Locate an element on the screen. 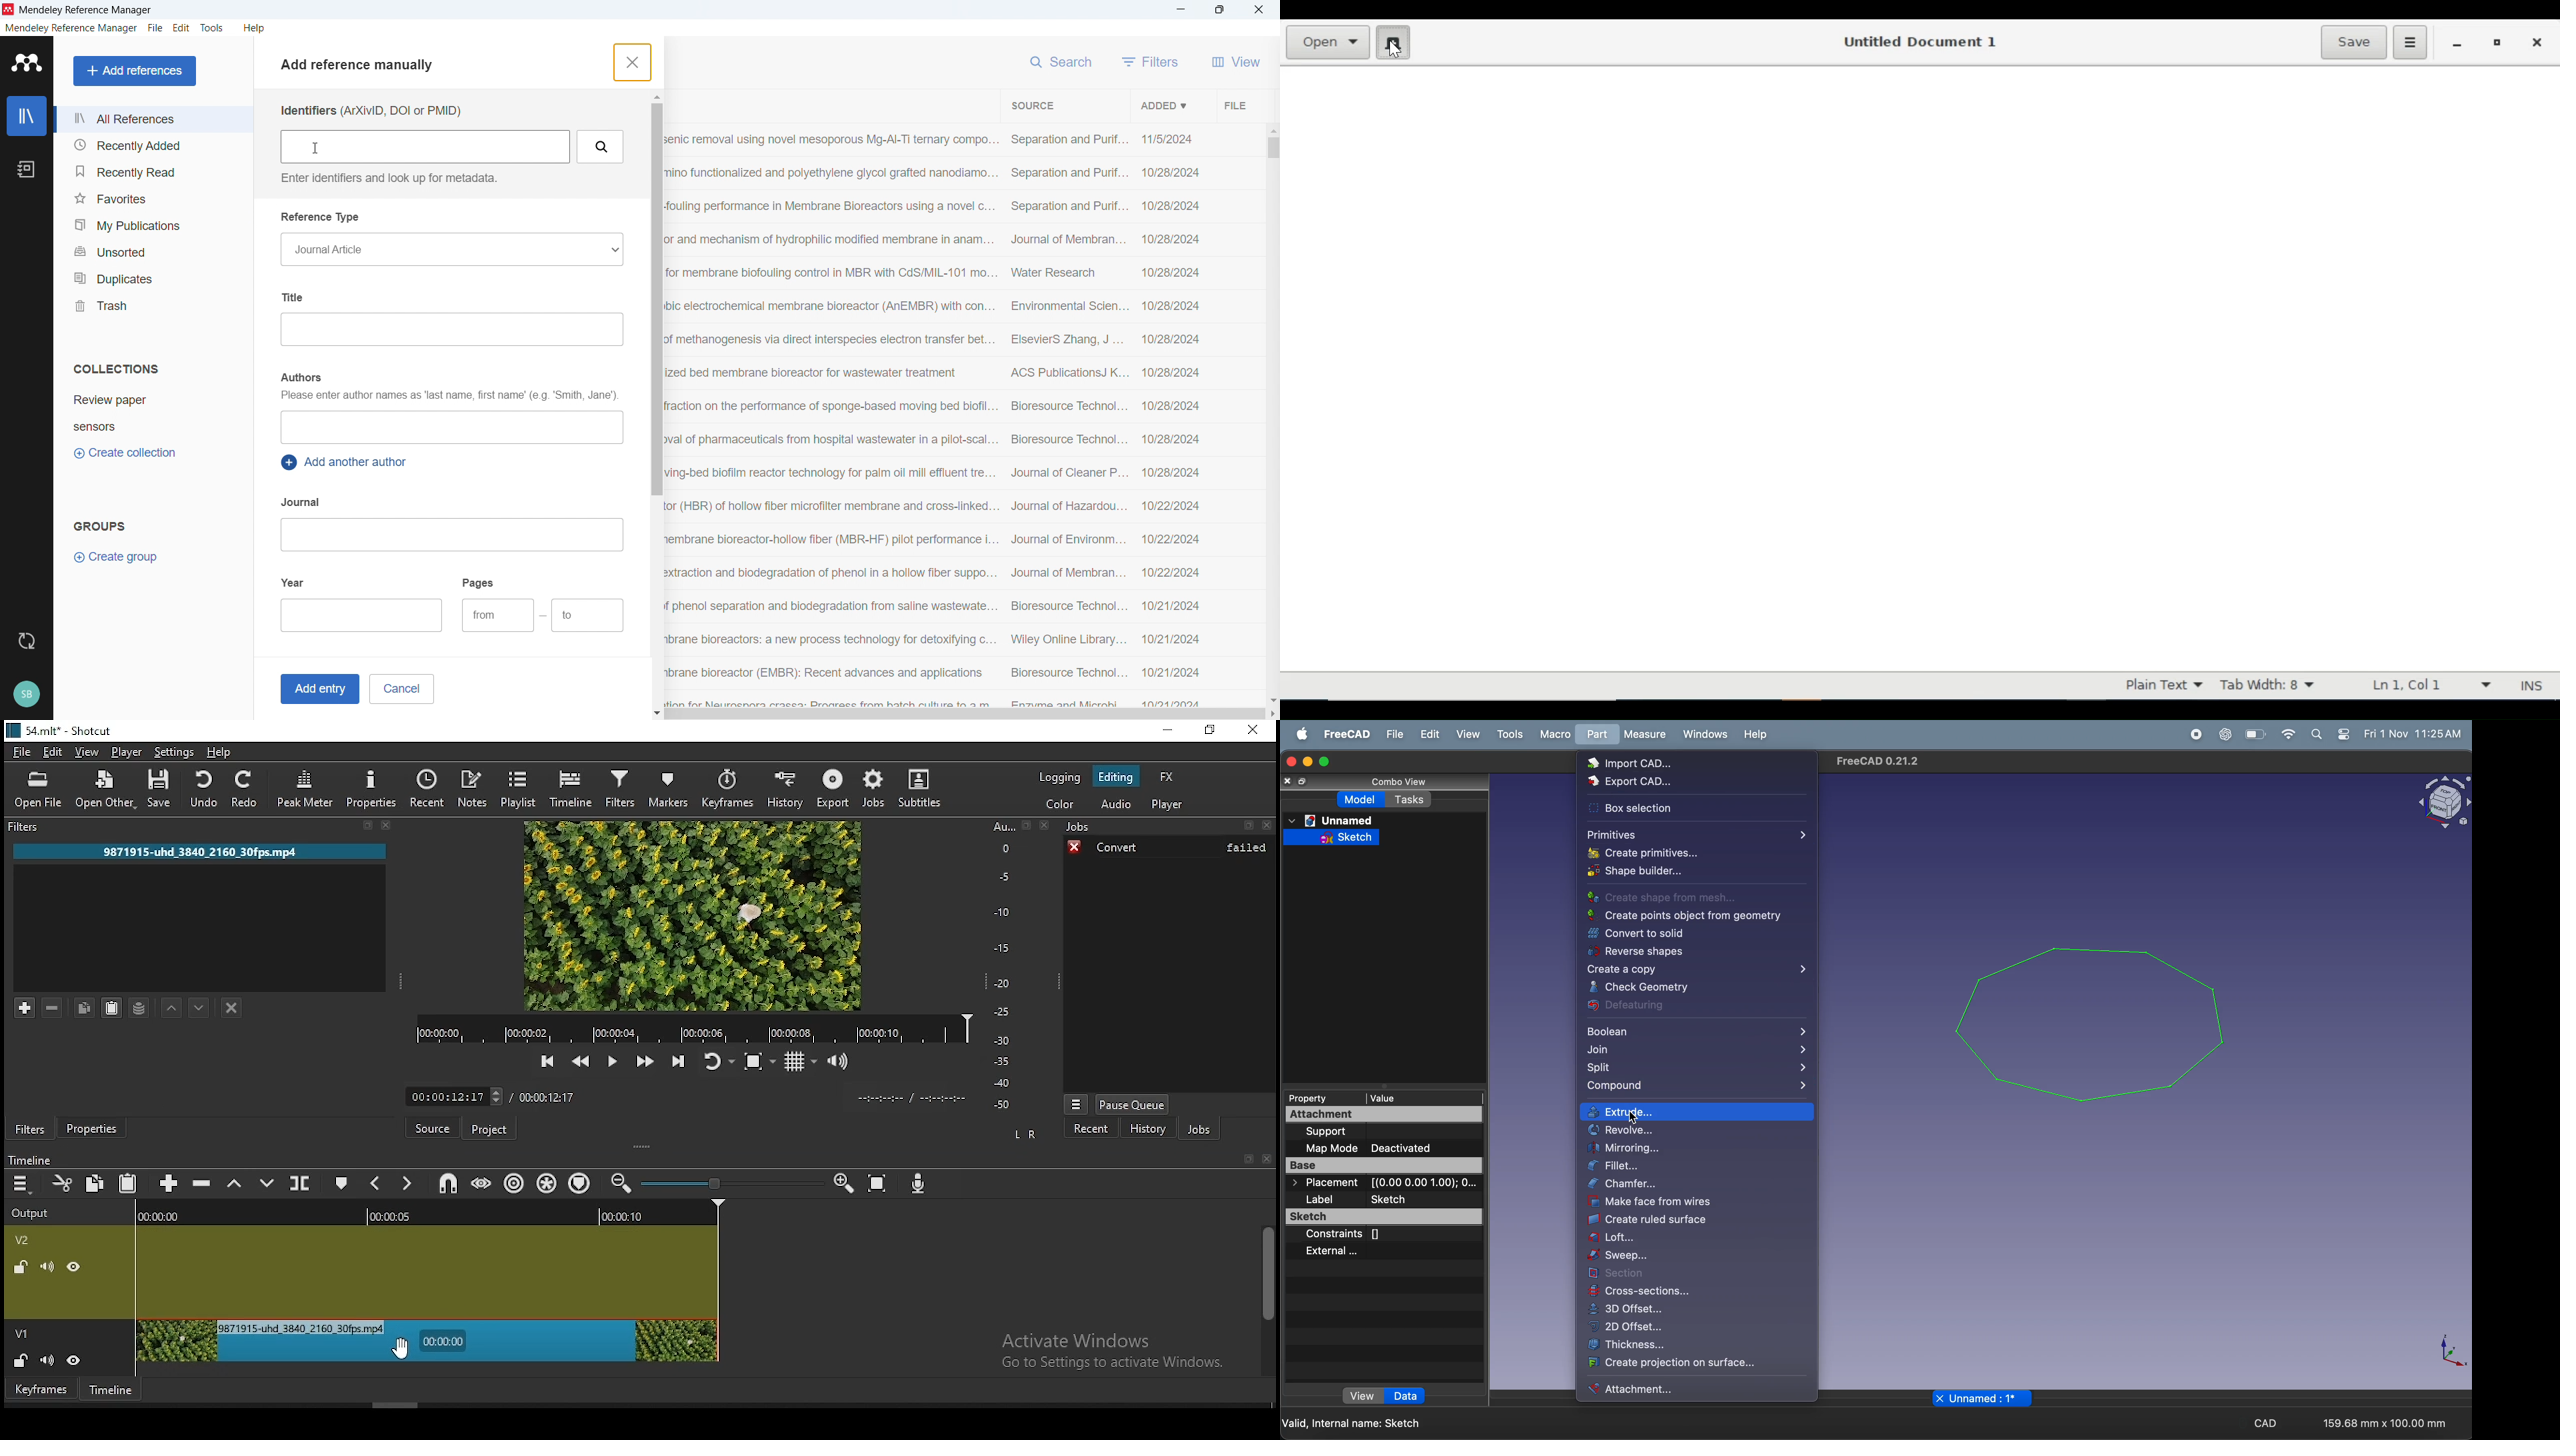 The height and width of the screenshot is (1456, 2576). Edit  is located at coordinates (182, 28).